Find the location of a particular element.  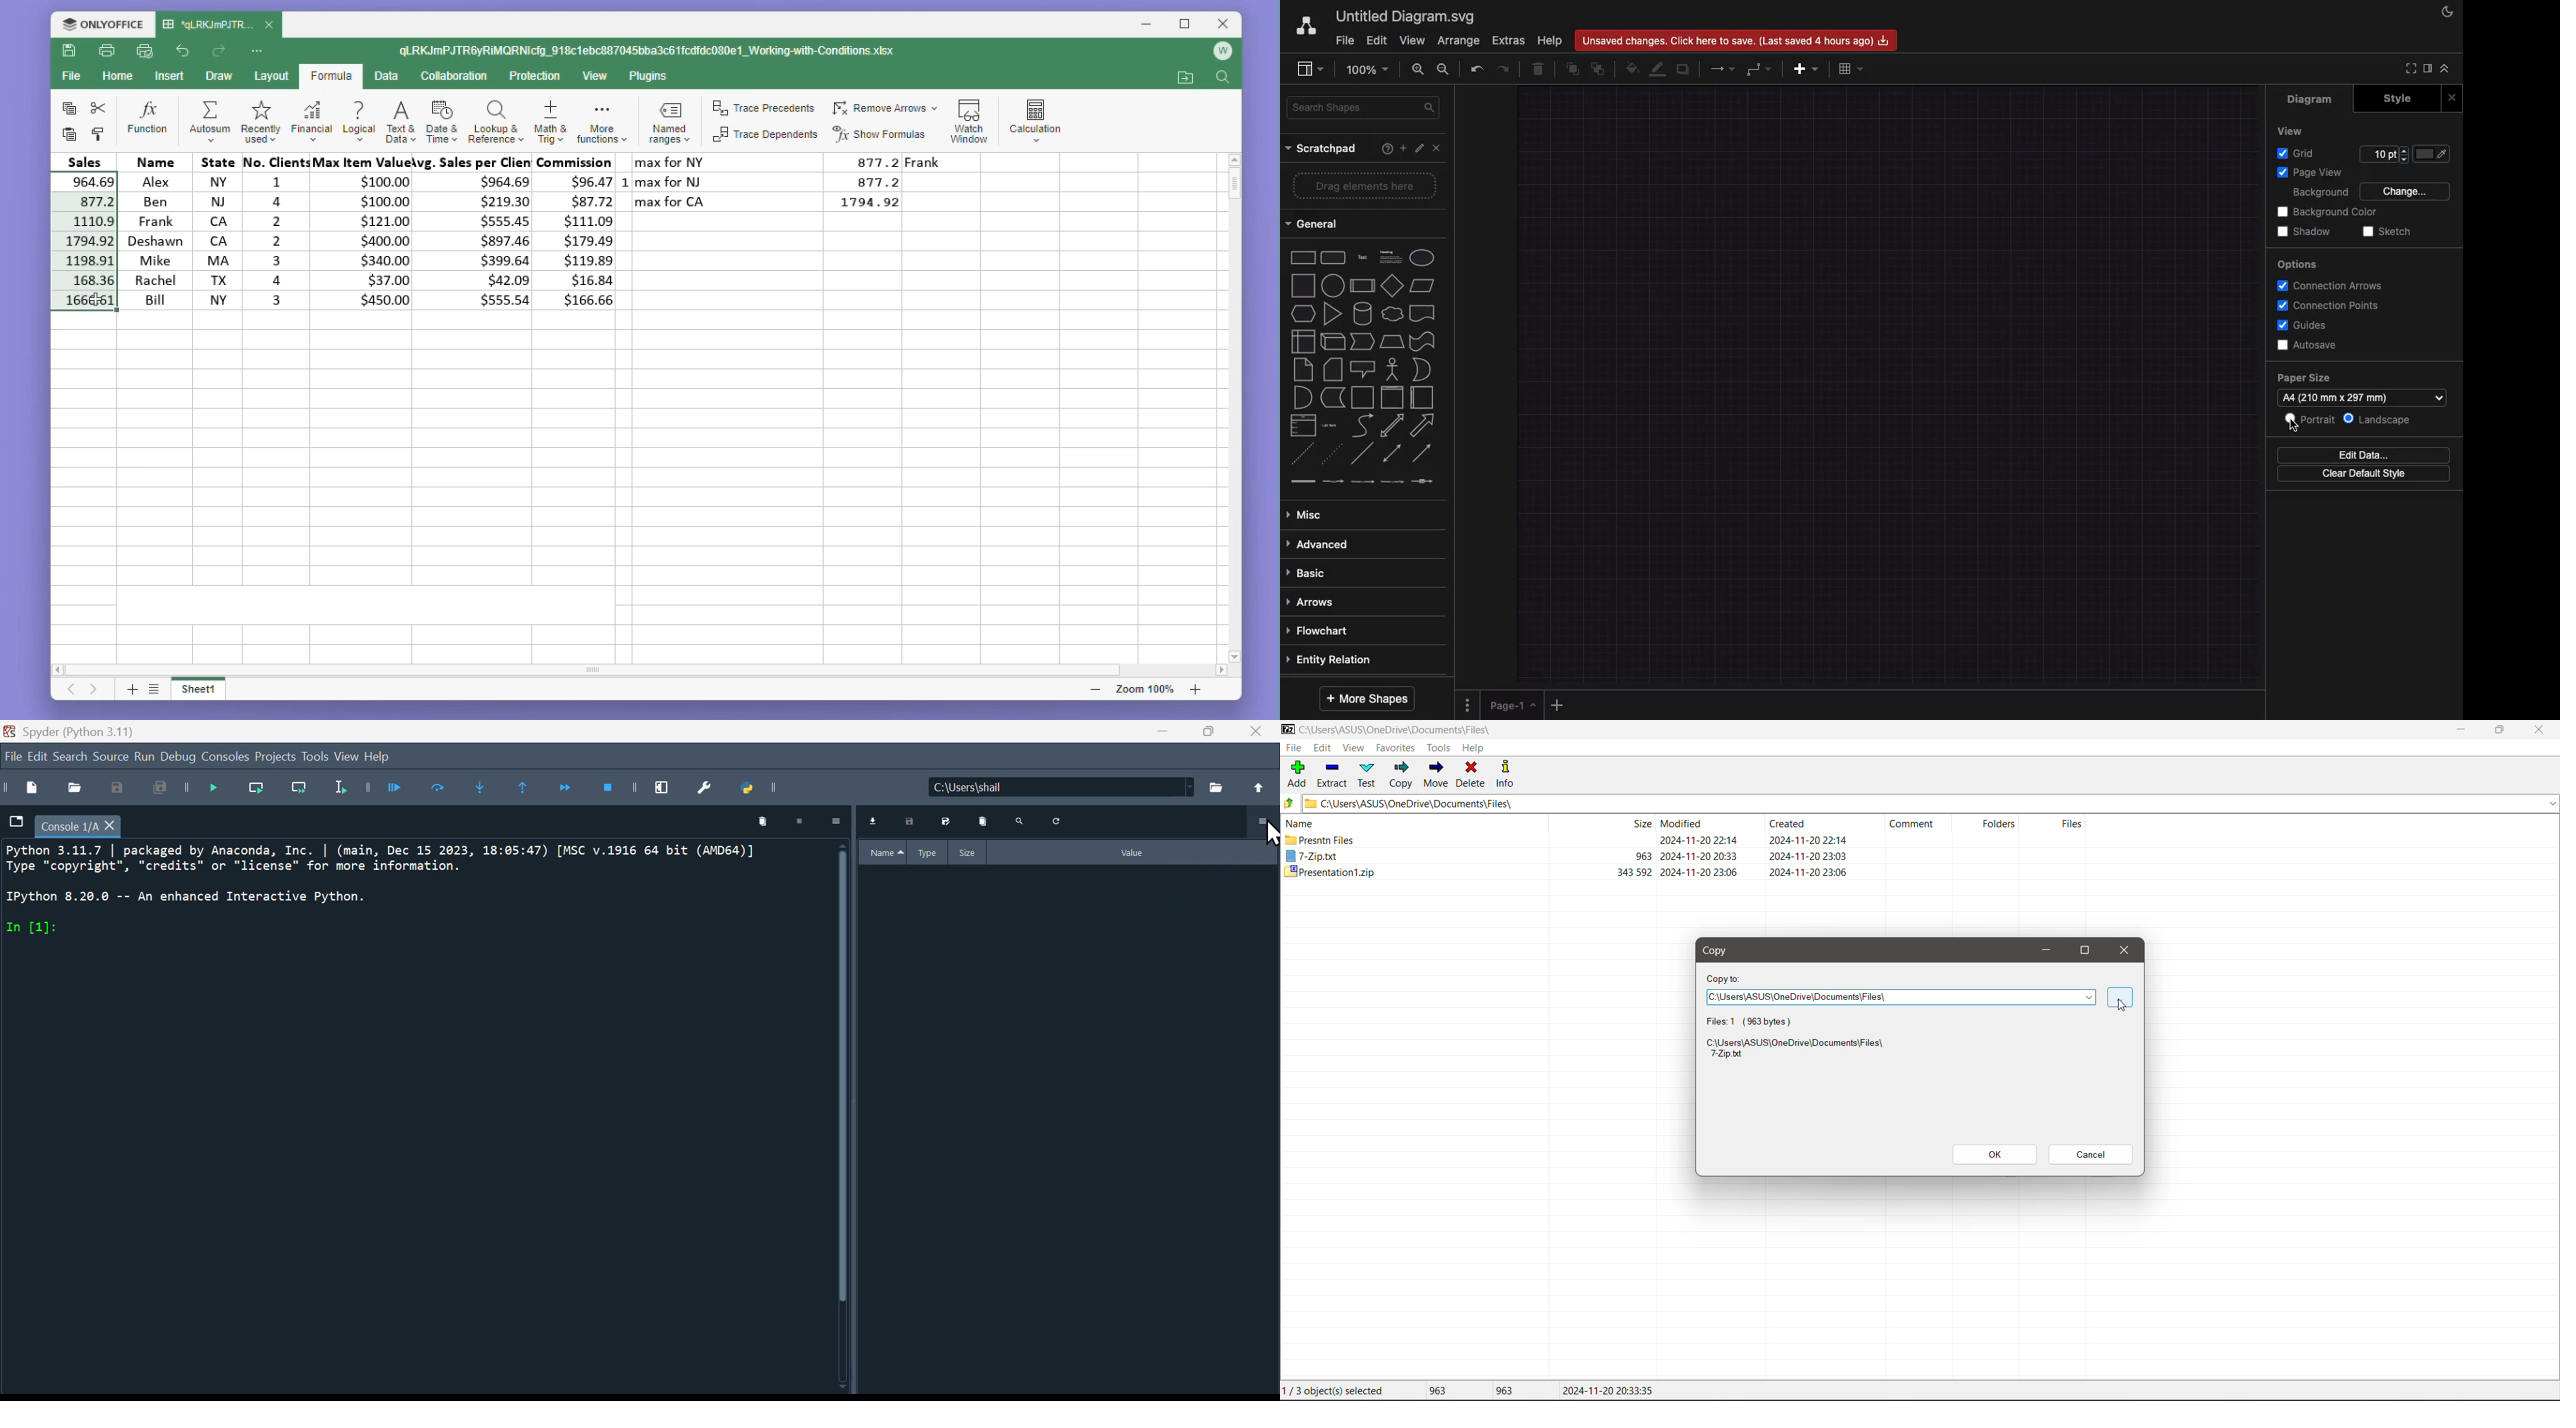

Name is located at coordinates (887, 853).